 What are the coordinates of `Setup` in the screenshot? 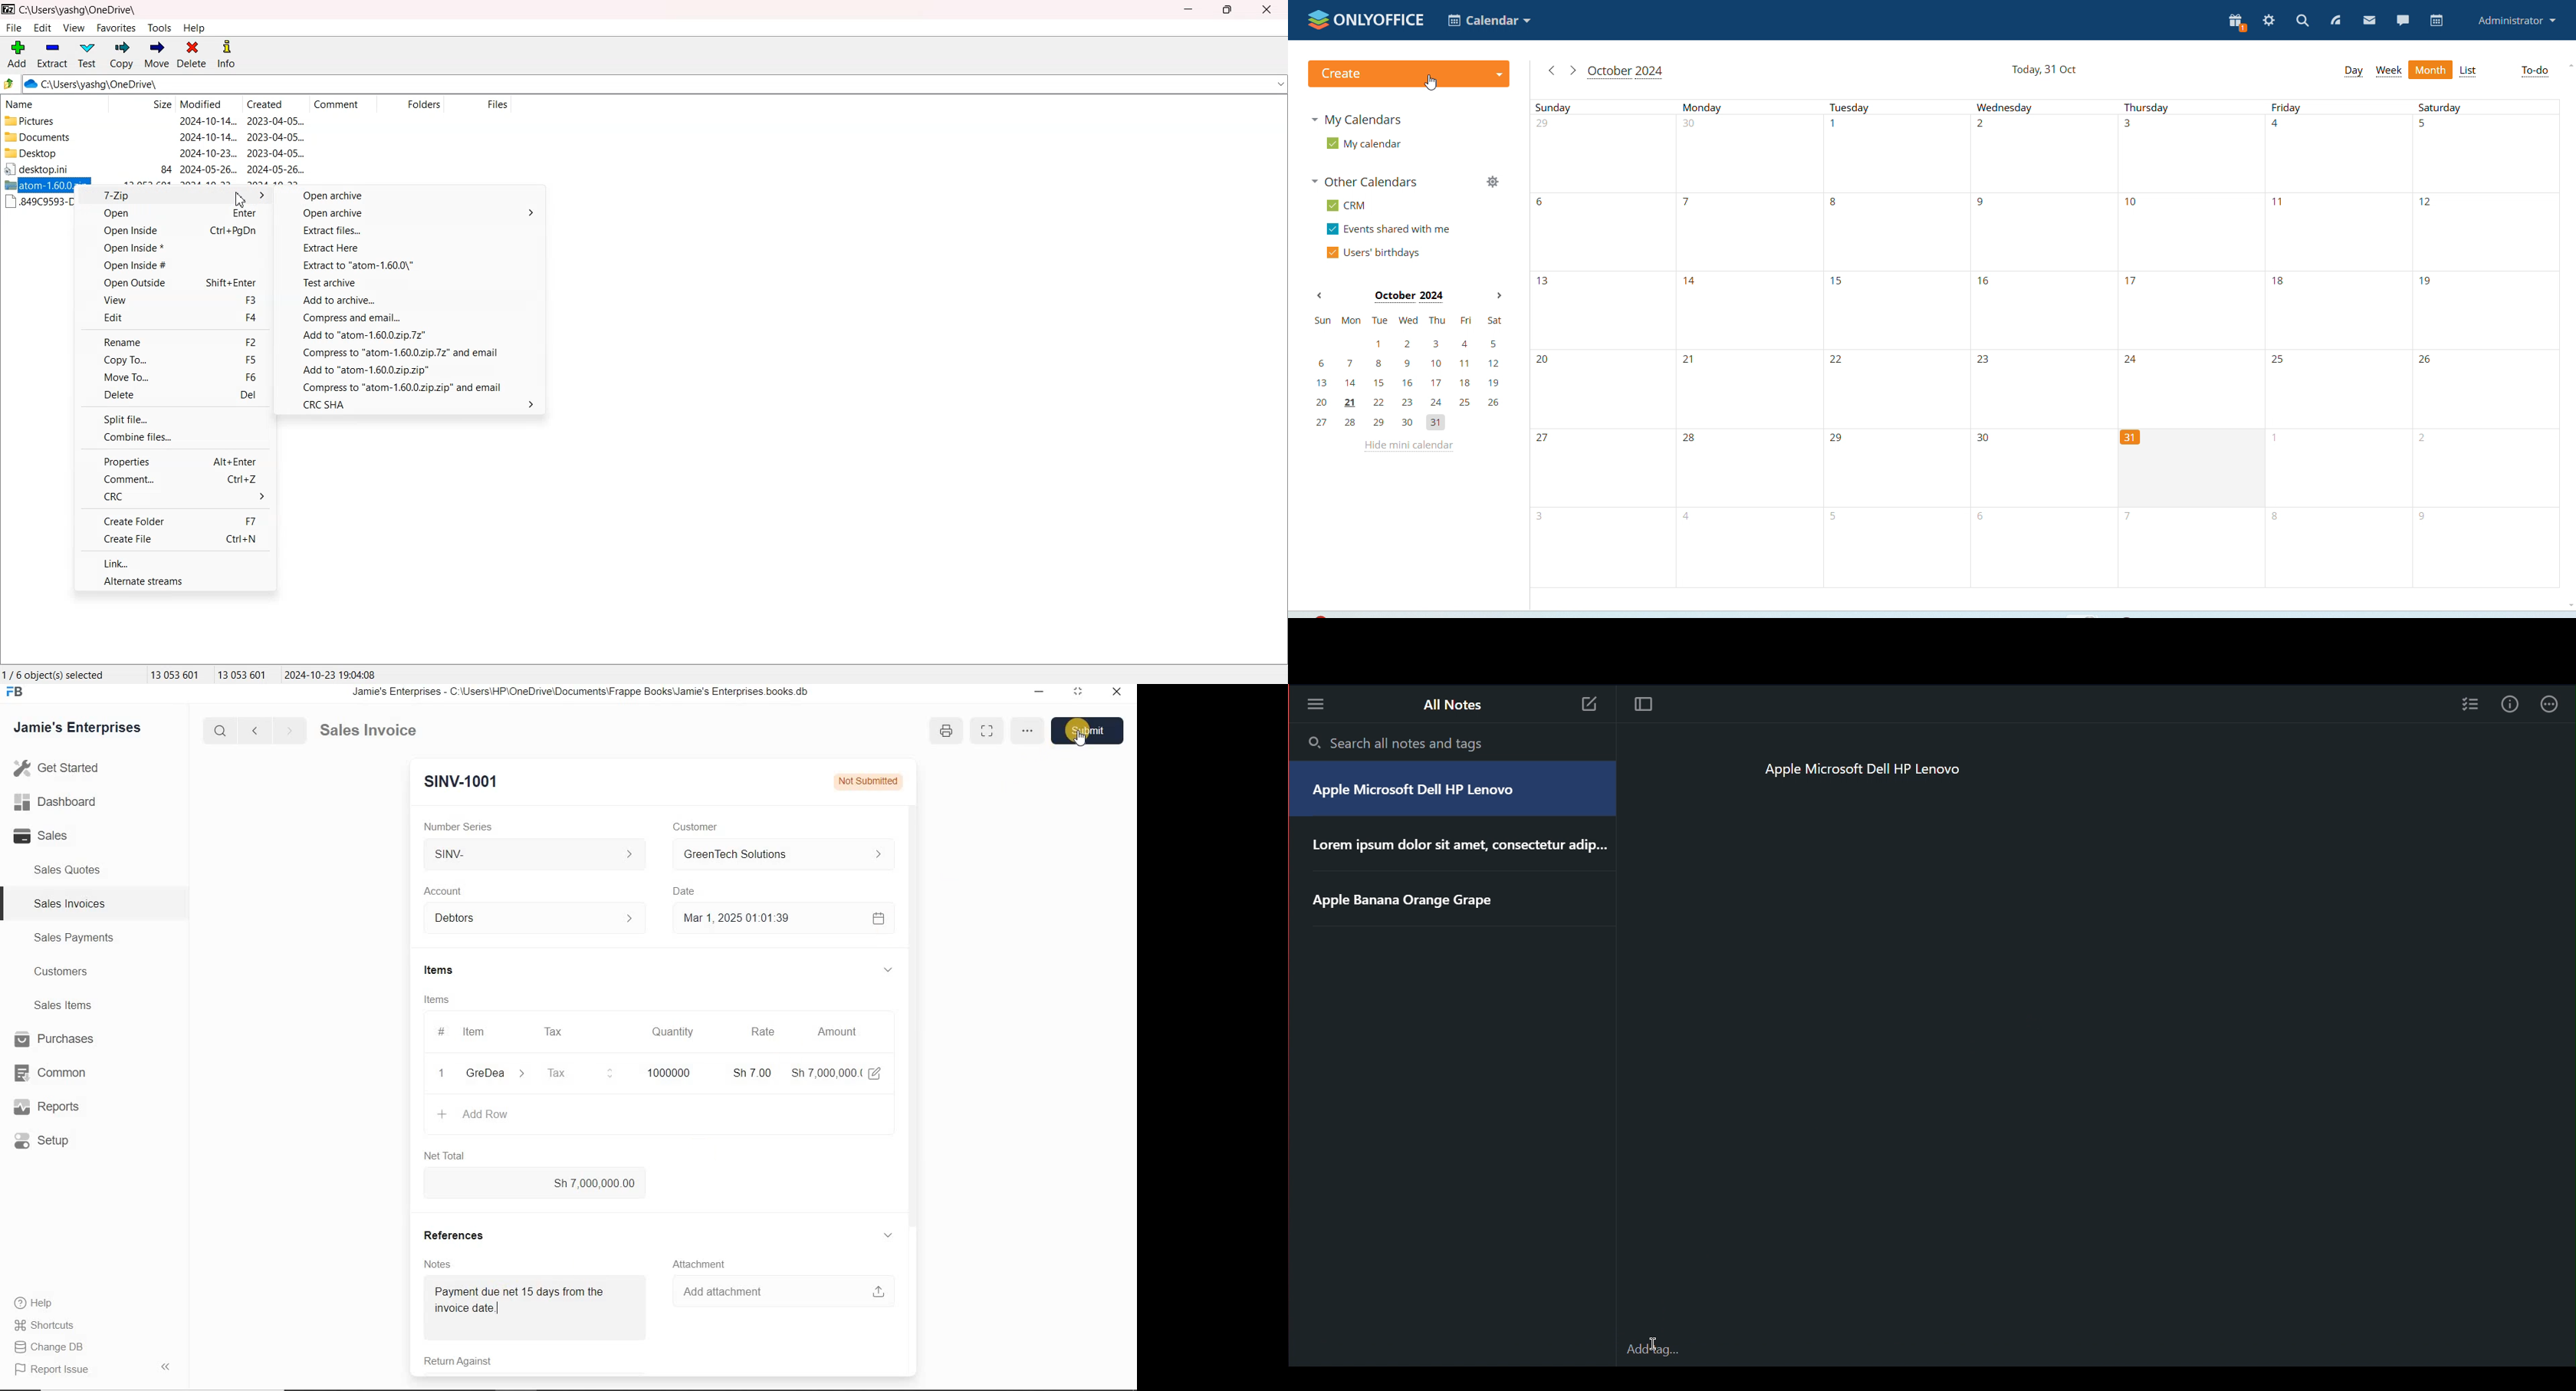 It's located at (51, 1142).